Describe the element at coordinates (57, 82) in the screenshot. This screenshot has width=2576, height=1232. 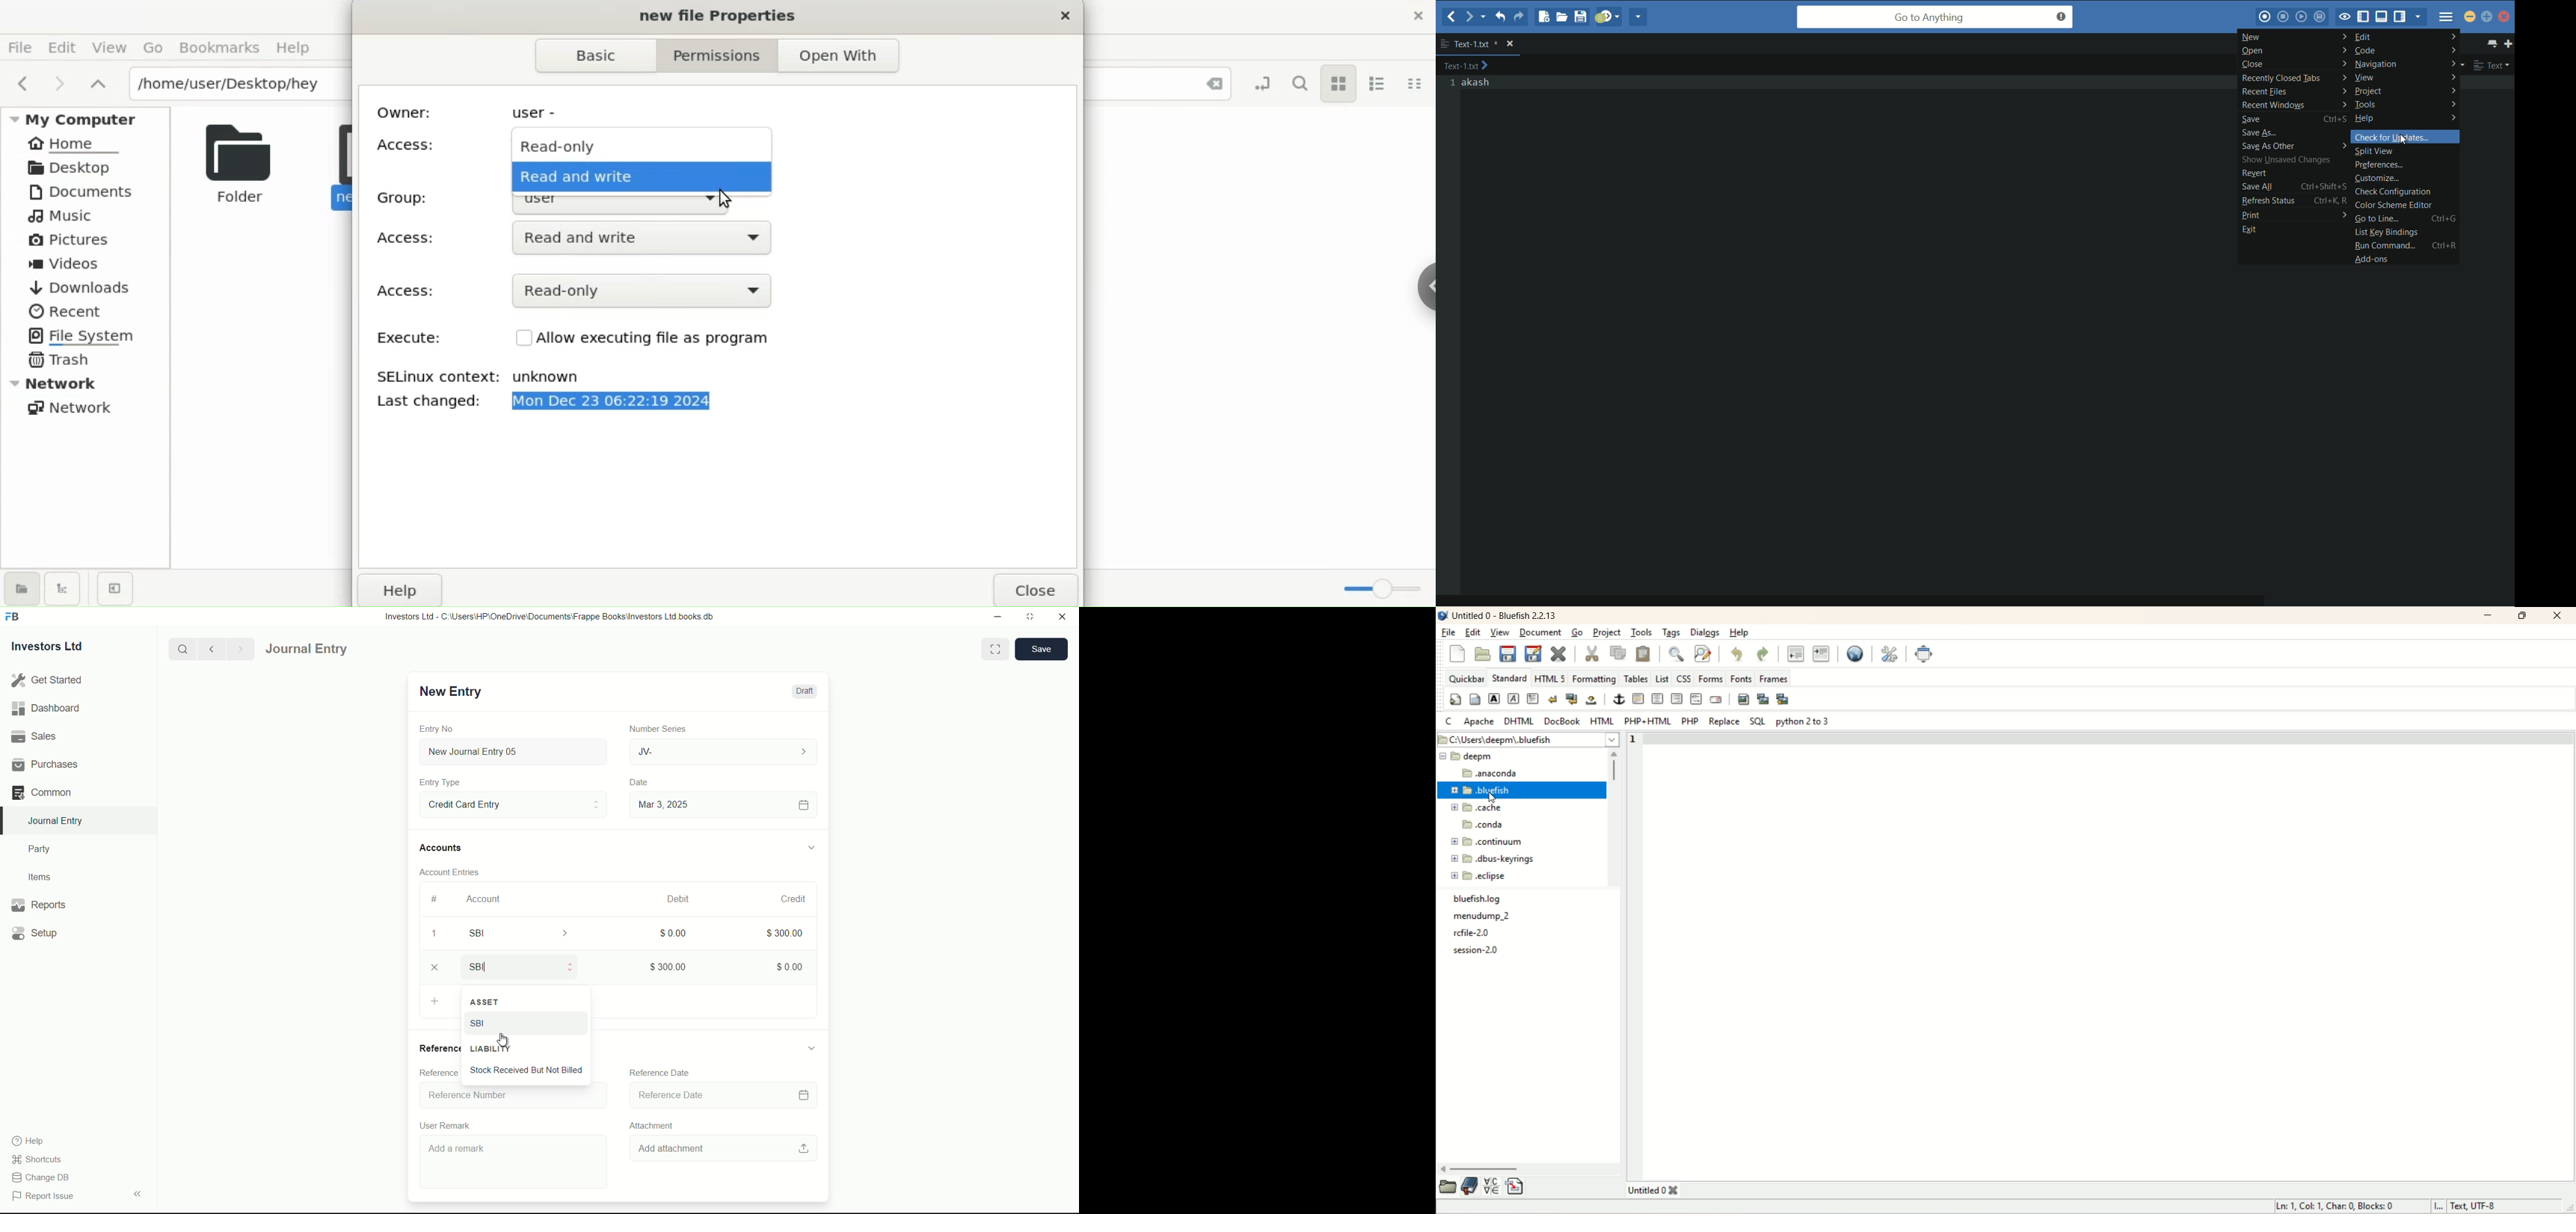
I see `next` at that location.